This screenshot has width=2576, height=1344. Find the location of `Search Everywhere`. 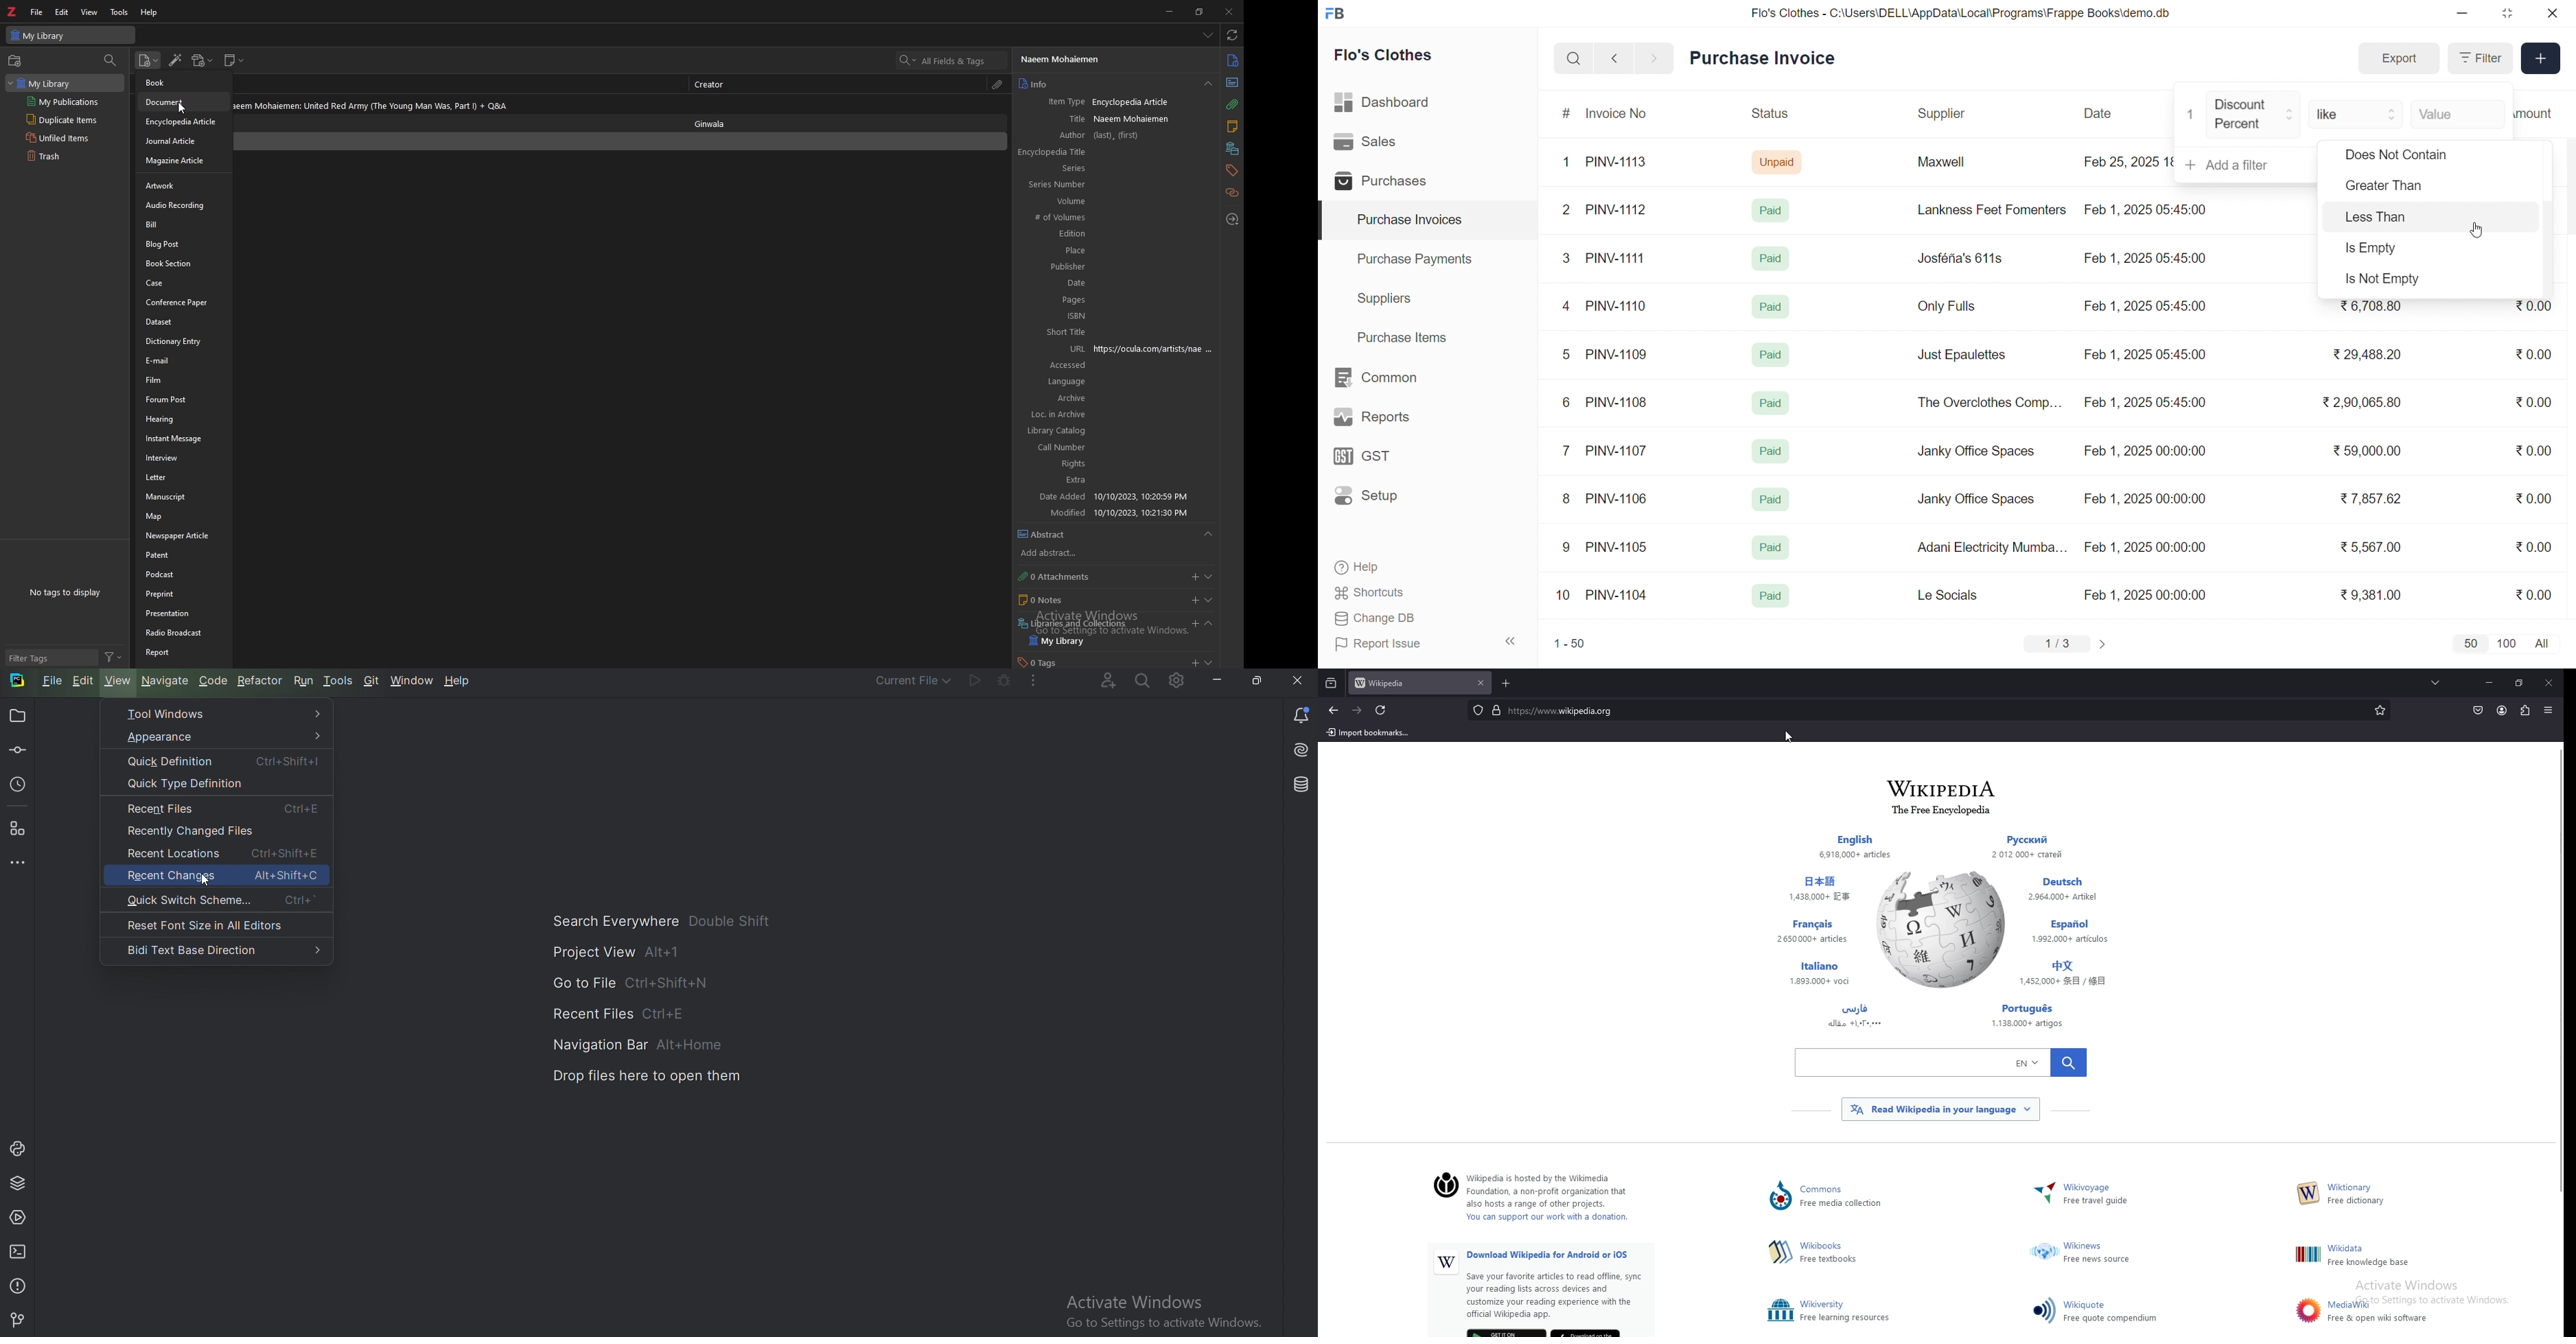

Search Everywhere is located at coordinates (669, 920).